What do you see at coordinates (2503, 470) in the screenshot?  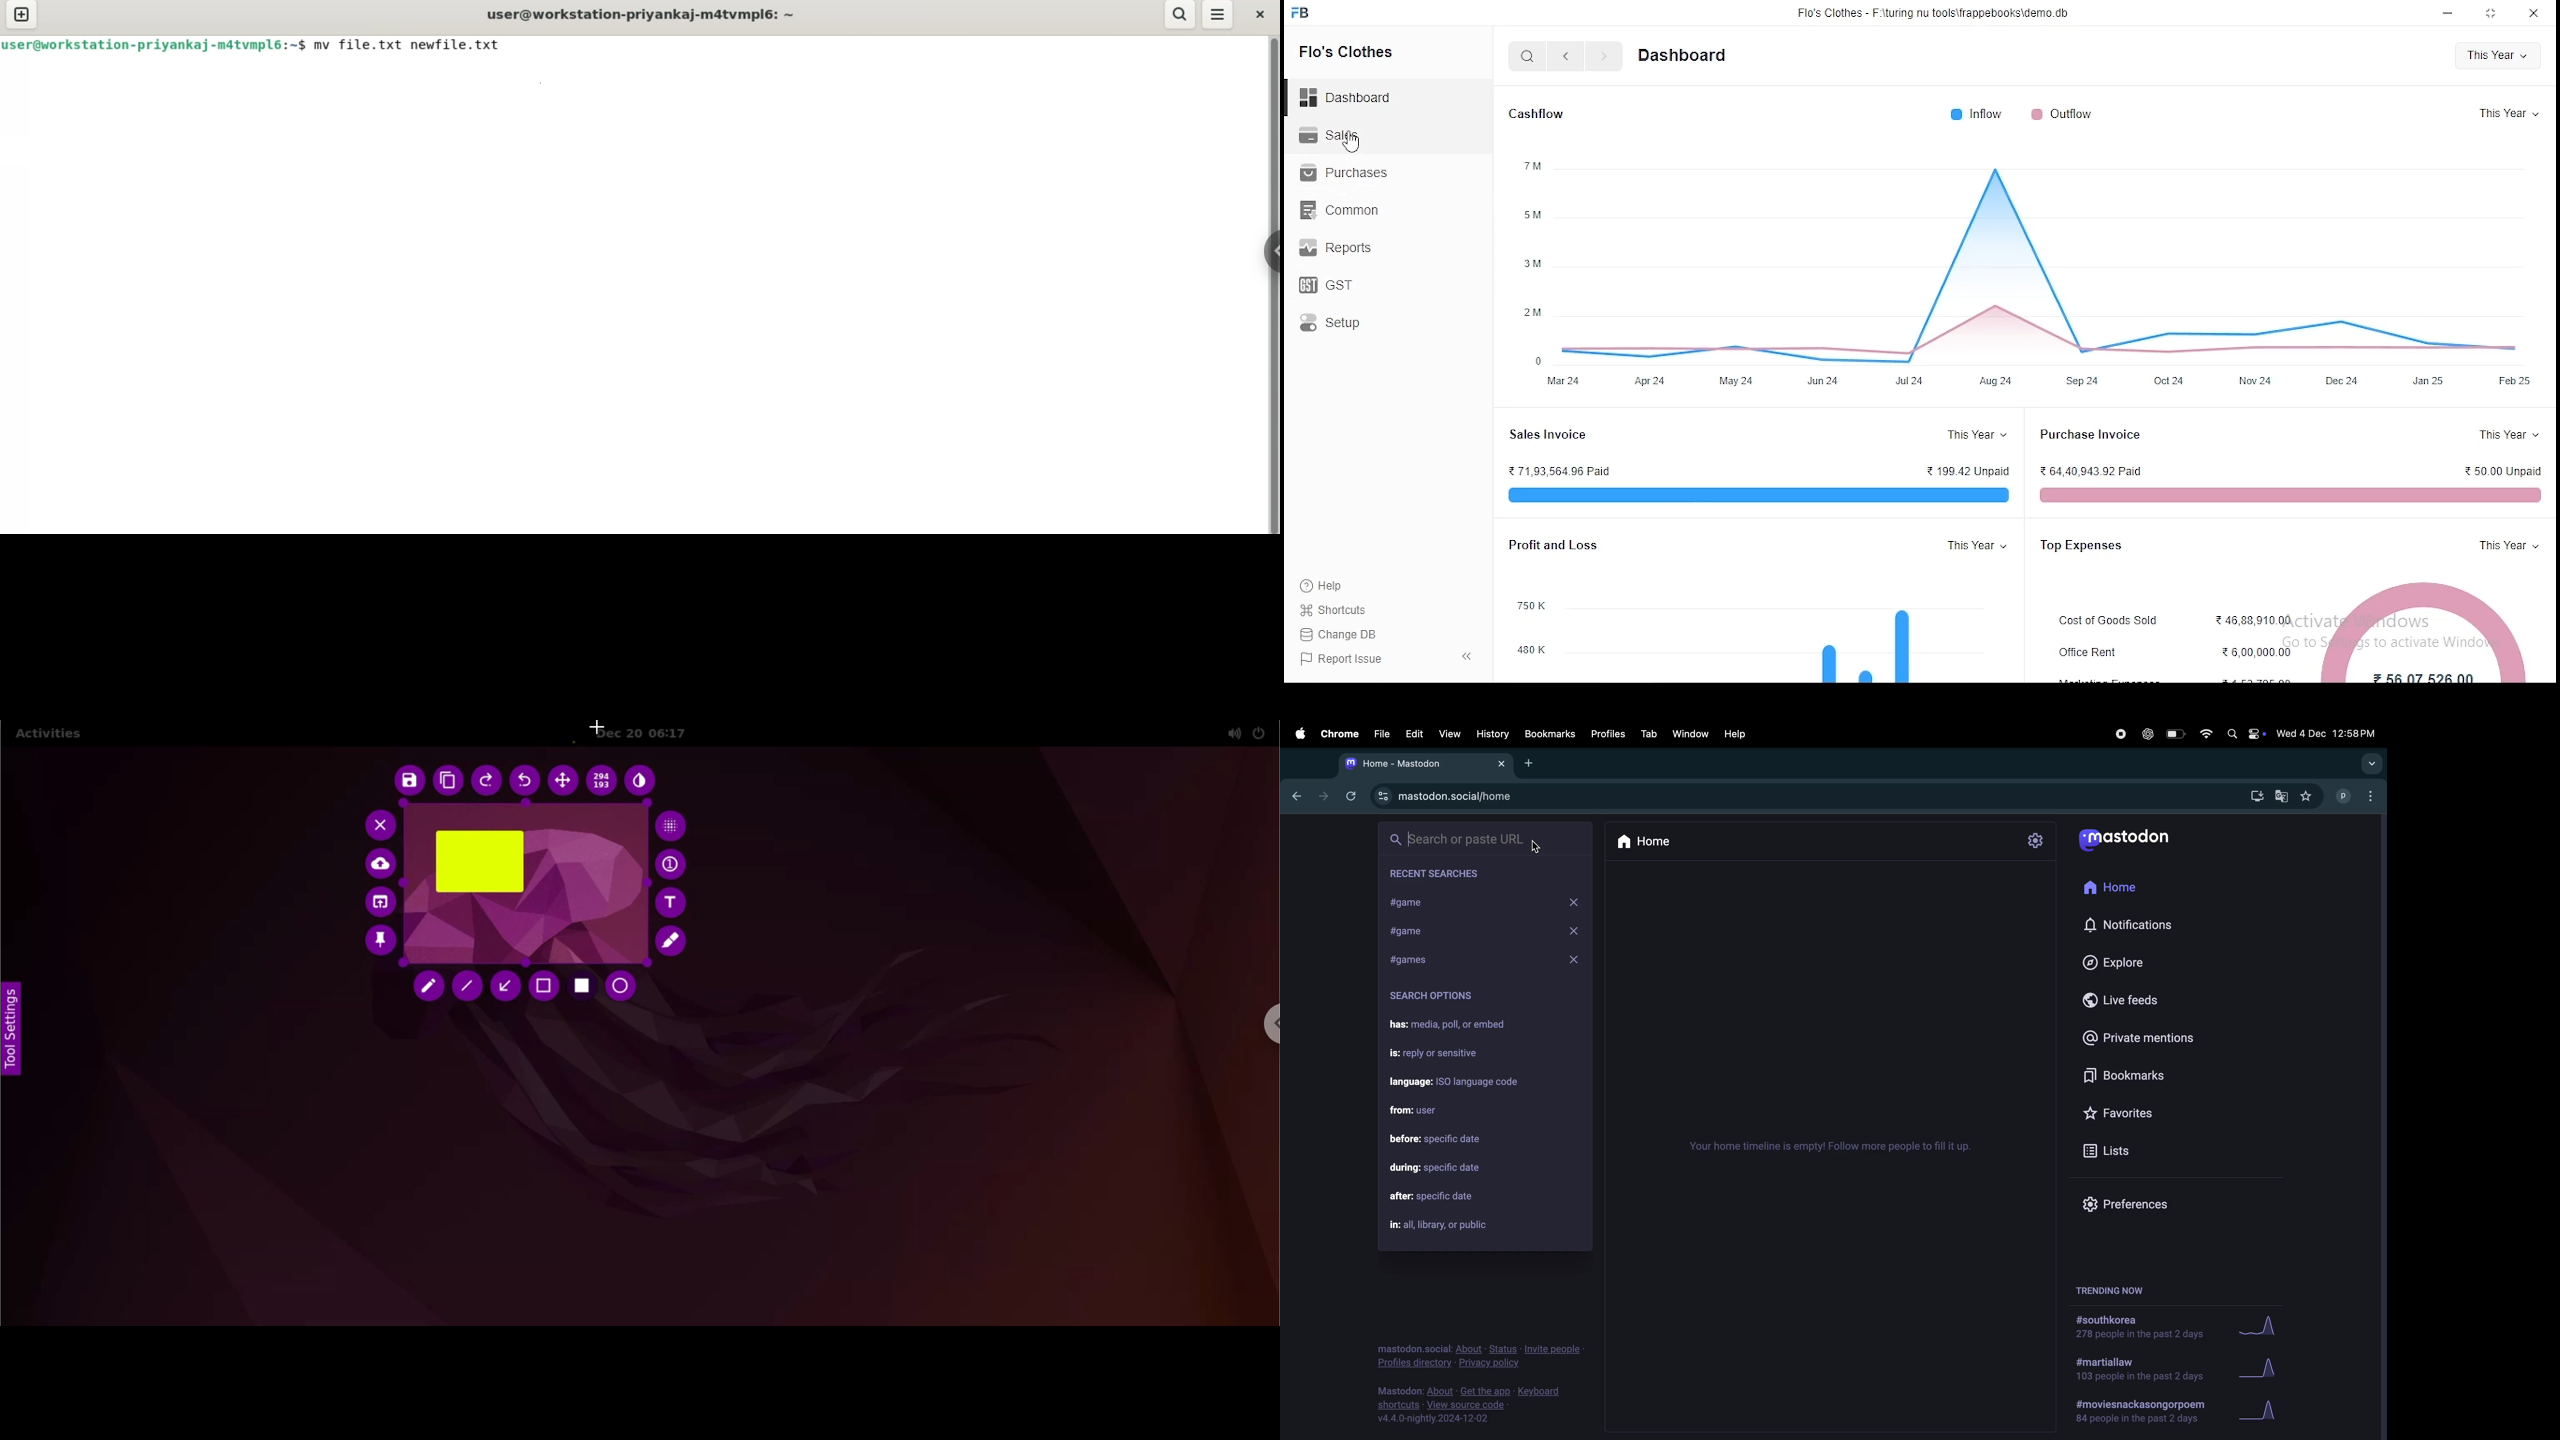 I see `50.00 Unpaid` at bounding box center [2503, 470].